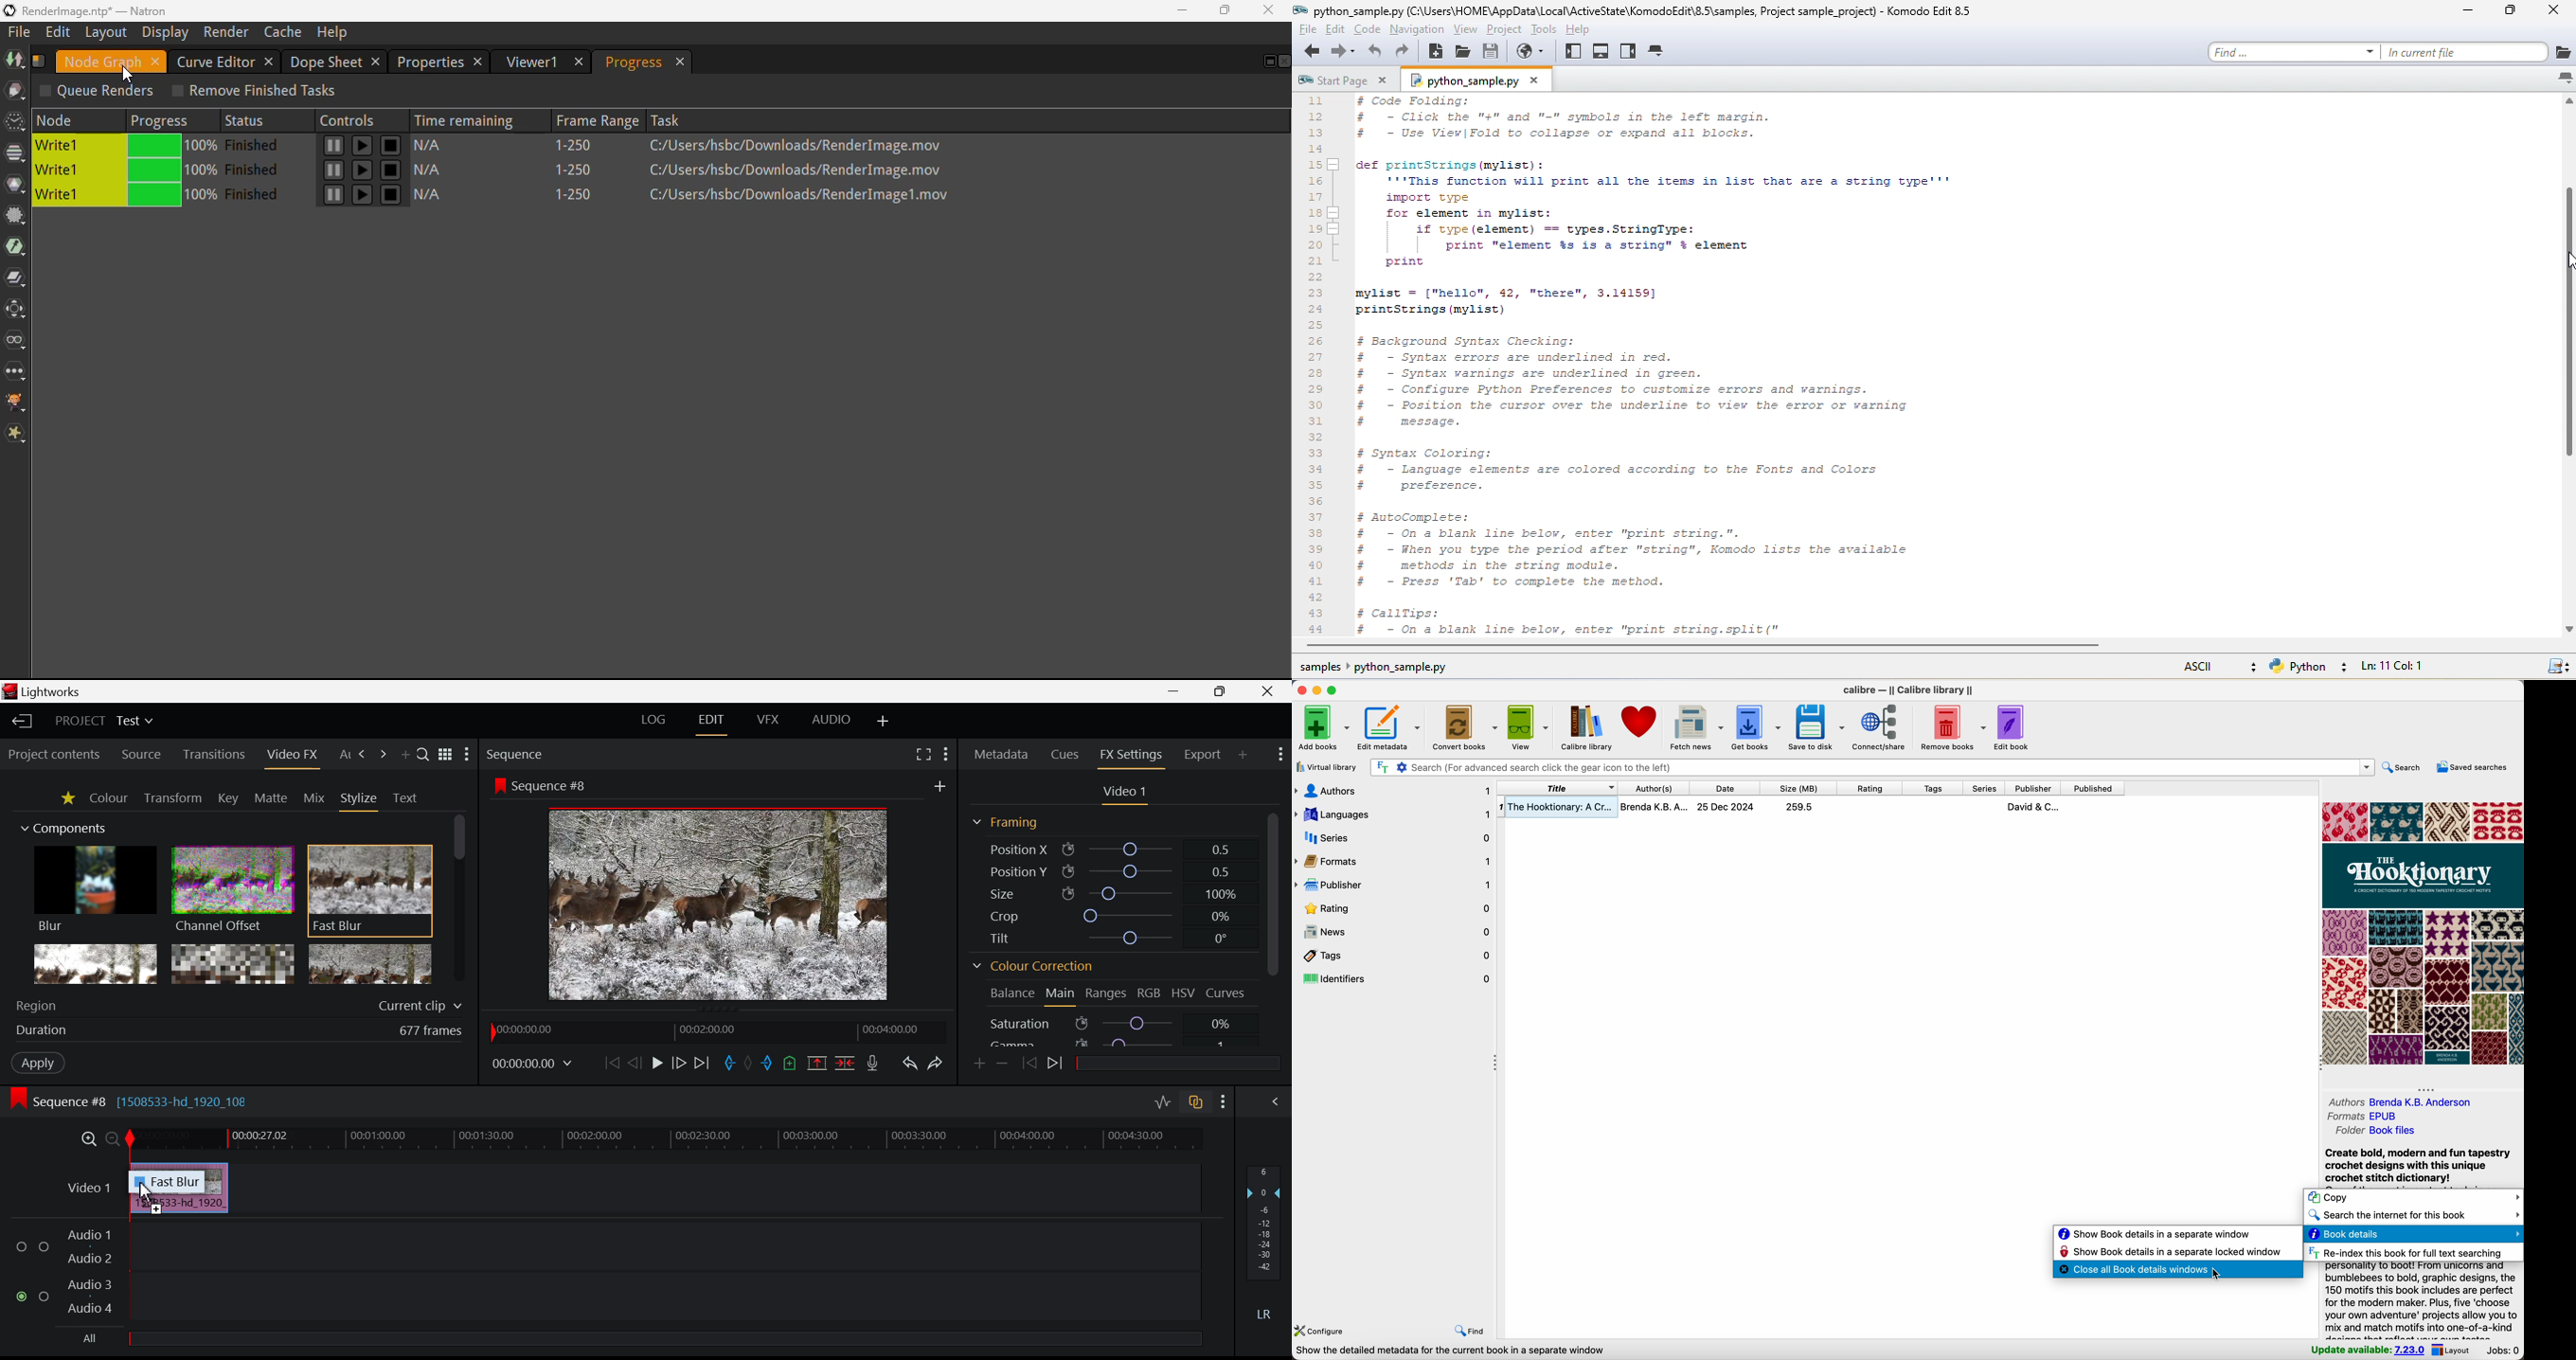 Image resolution: width=2576 pixels, height=1372 pixels. Describe the element at coordinates (381, 755) in the screenshot. I see `Add Panel` at that location.